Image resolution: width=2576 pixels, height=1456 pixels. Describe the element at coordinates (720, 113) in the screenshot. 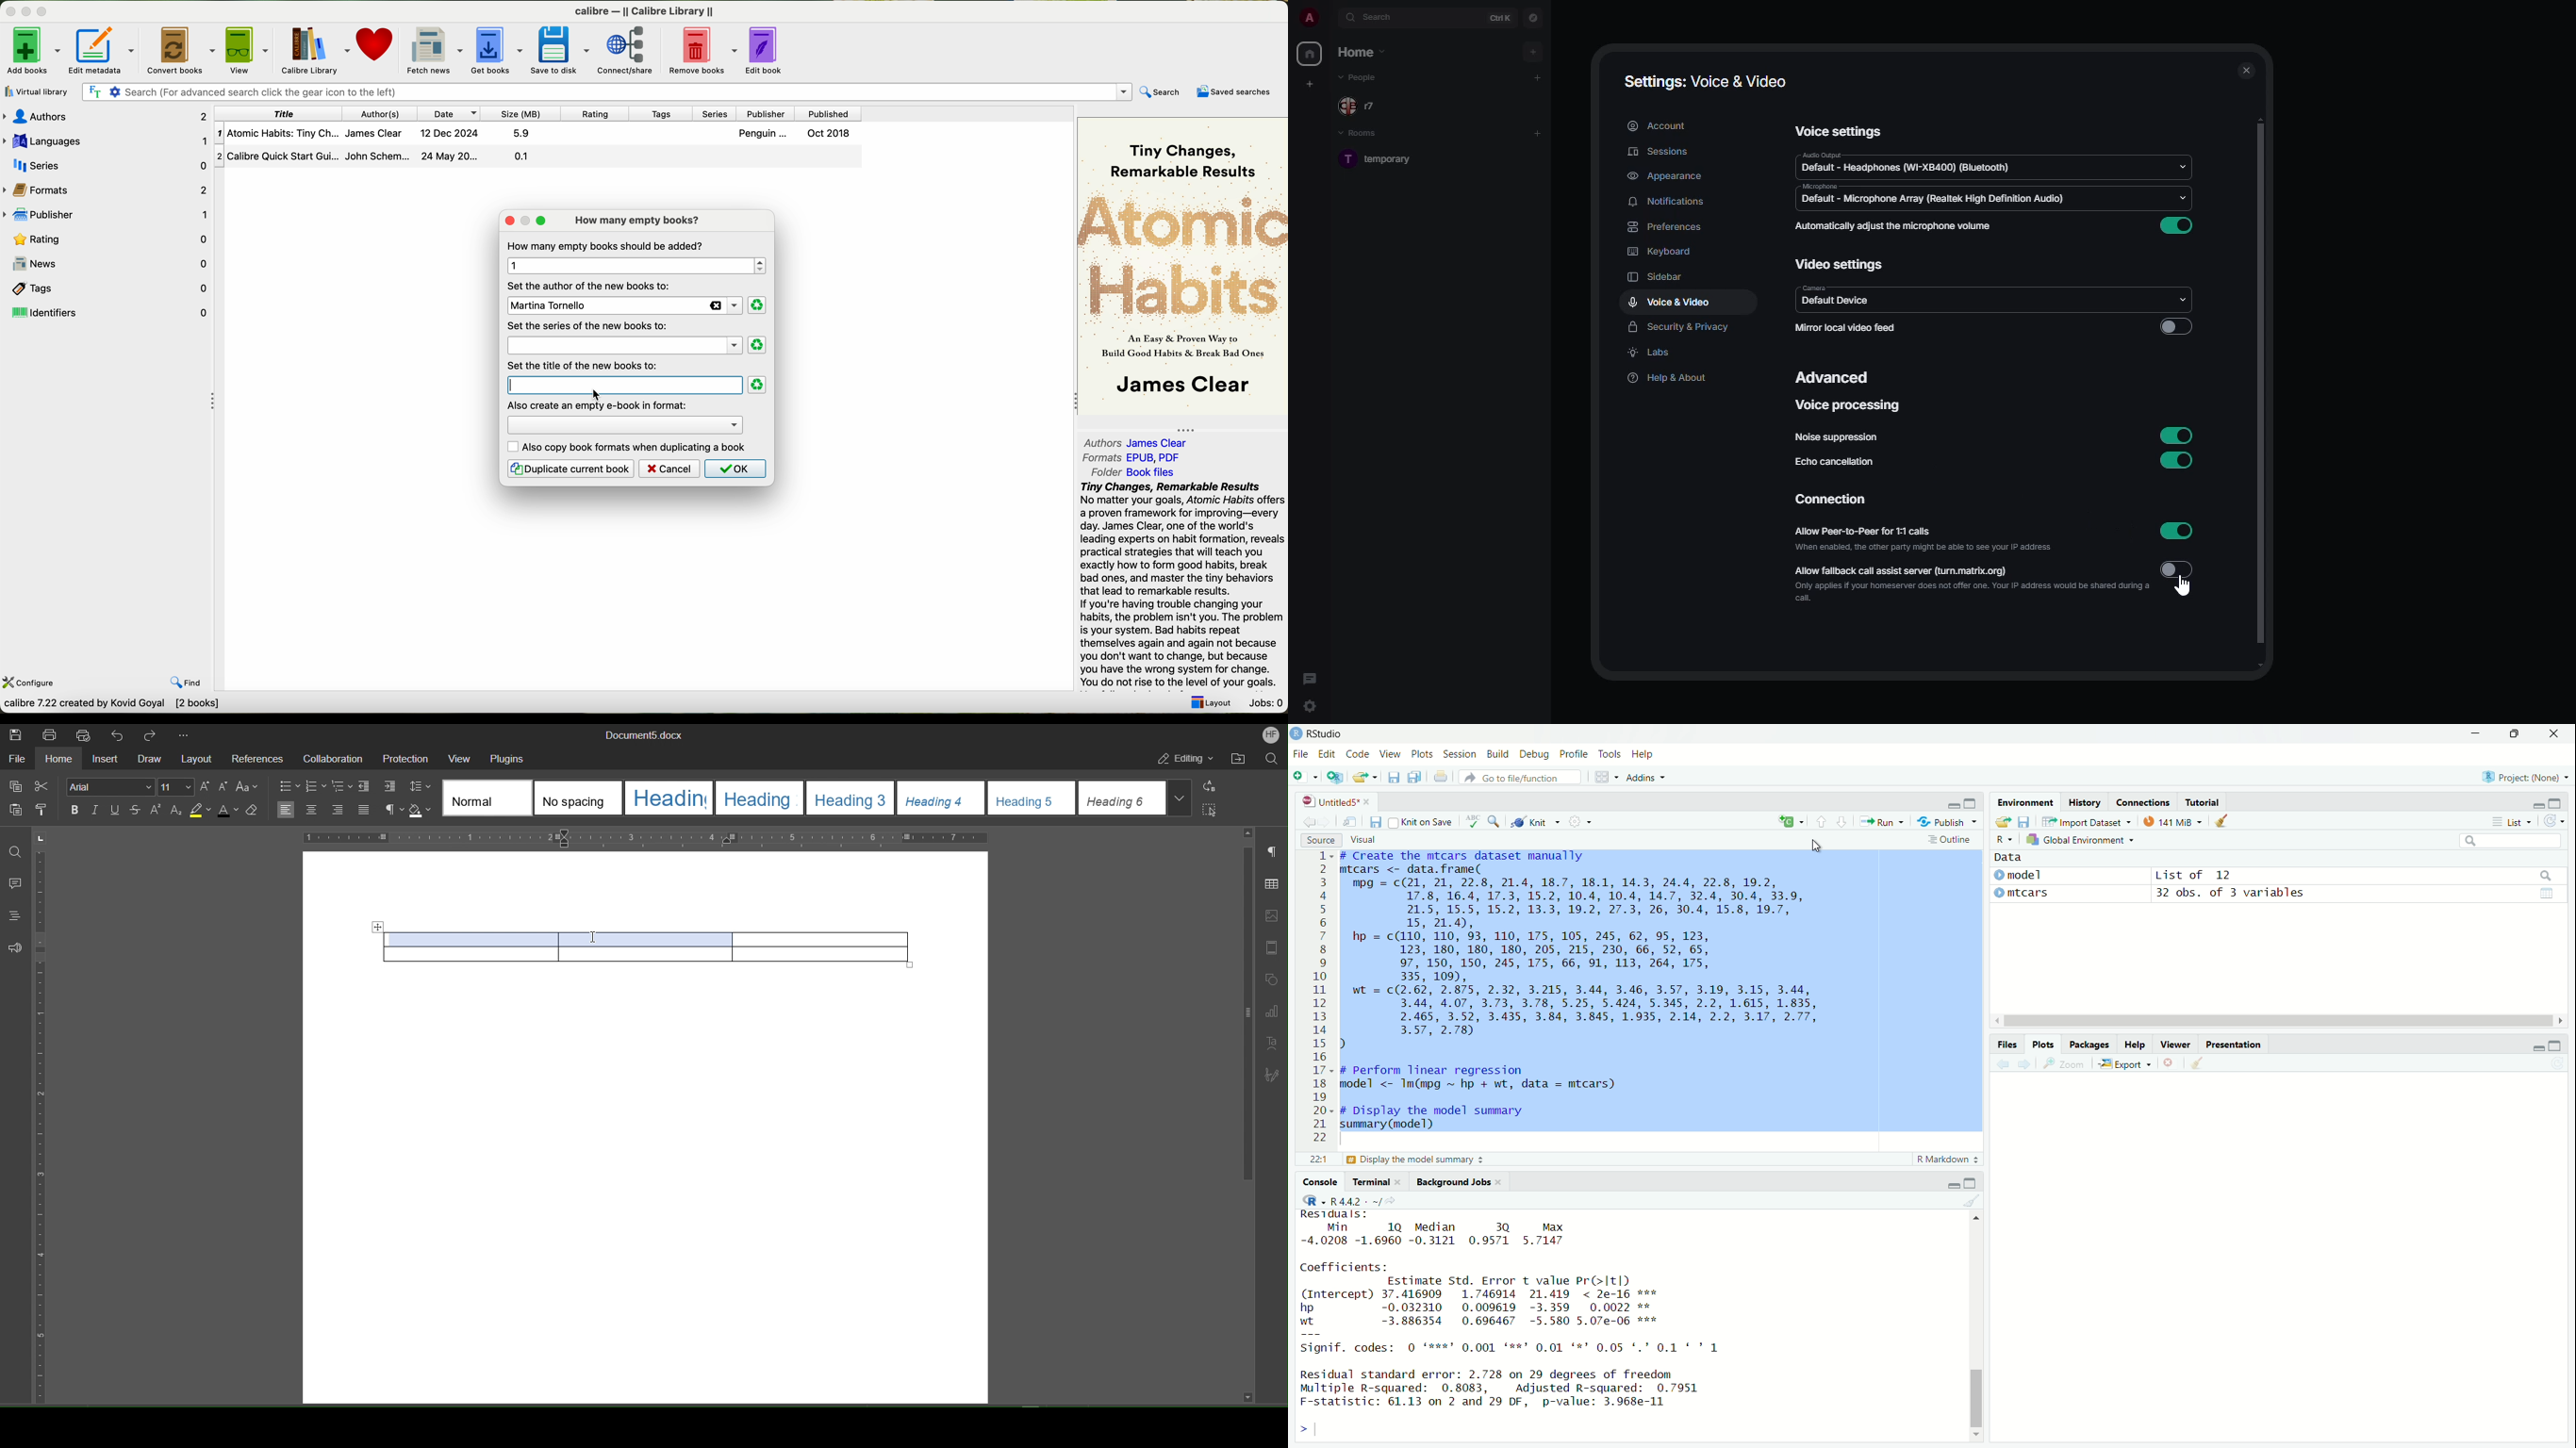

I see `series` at that location.